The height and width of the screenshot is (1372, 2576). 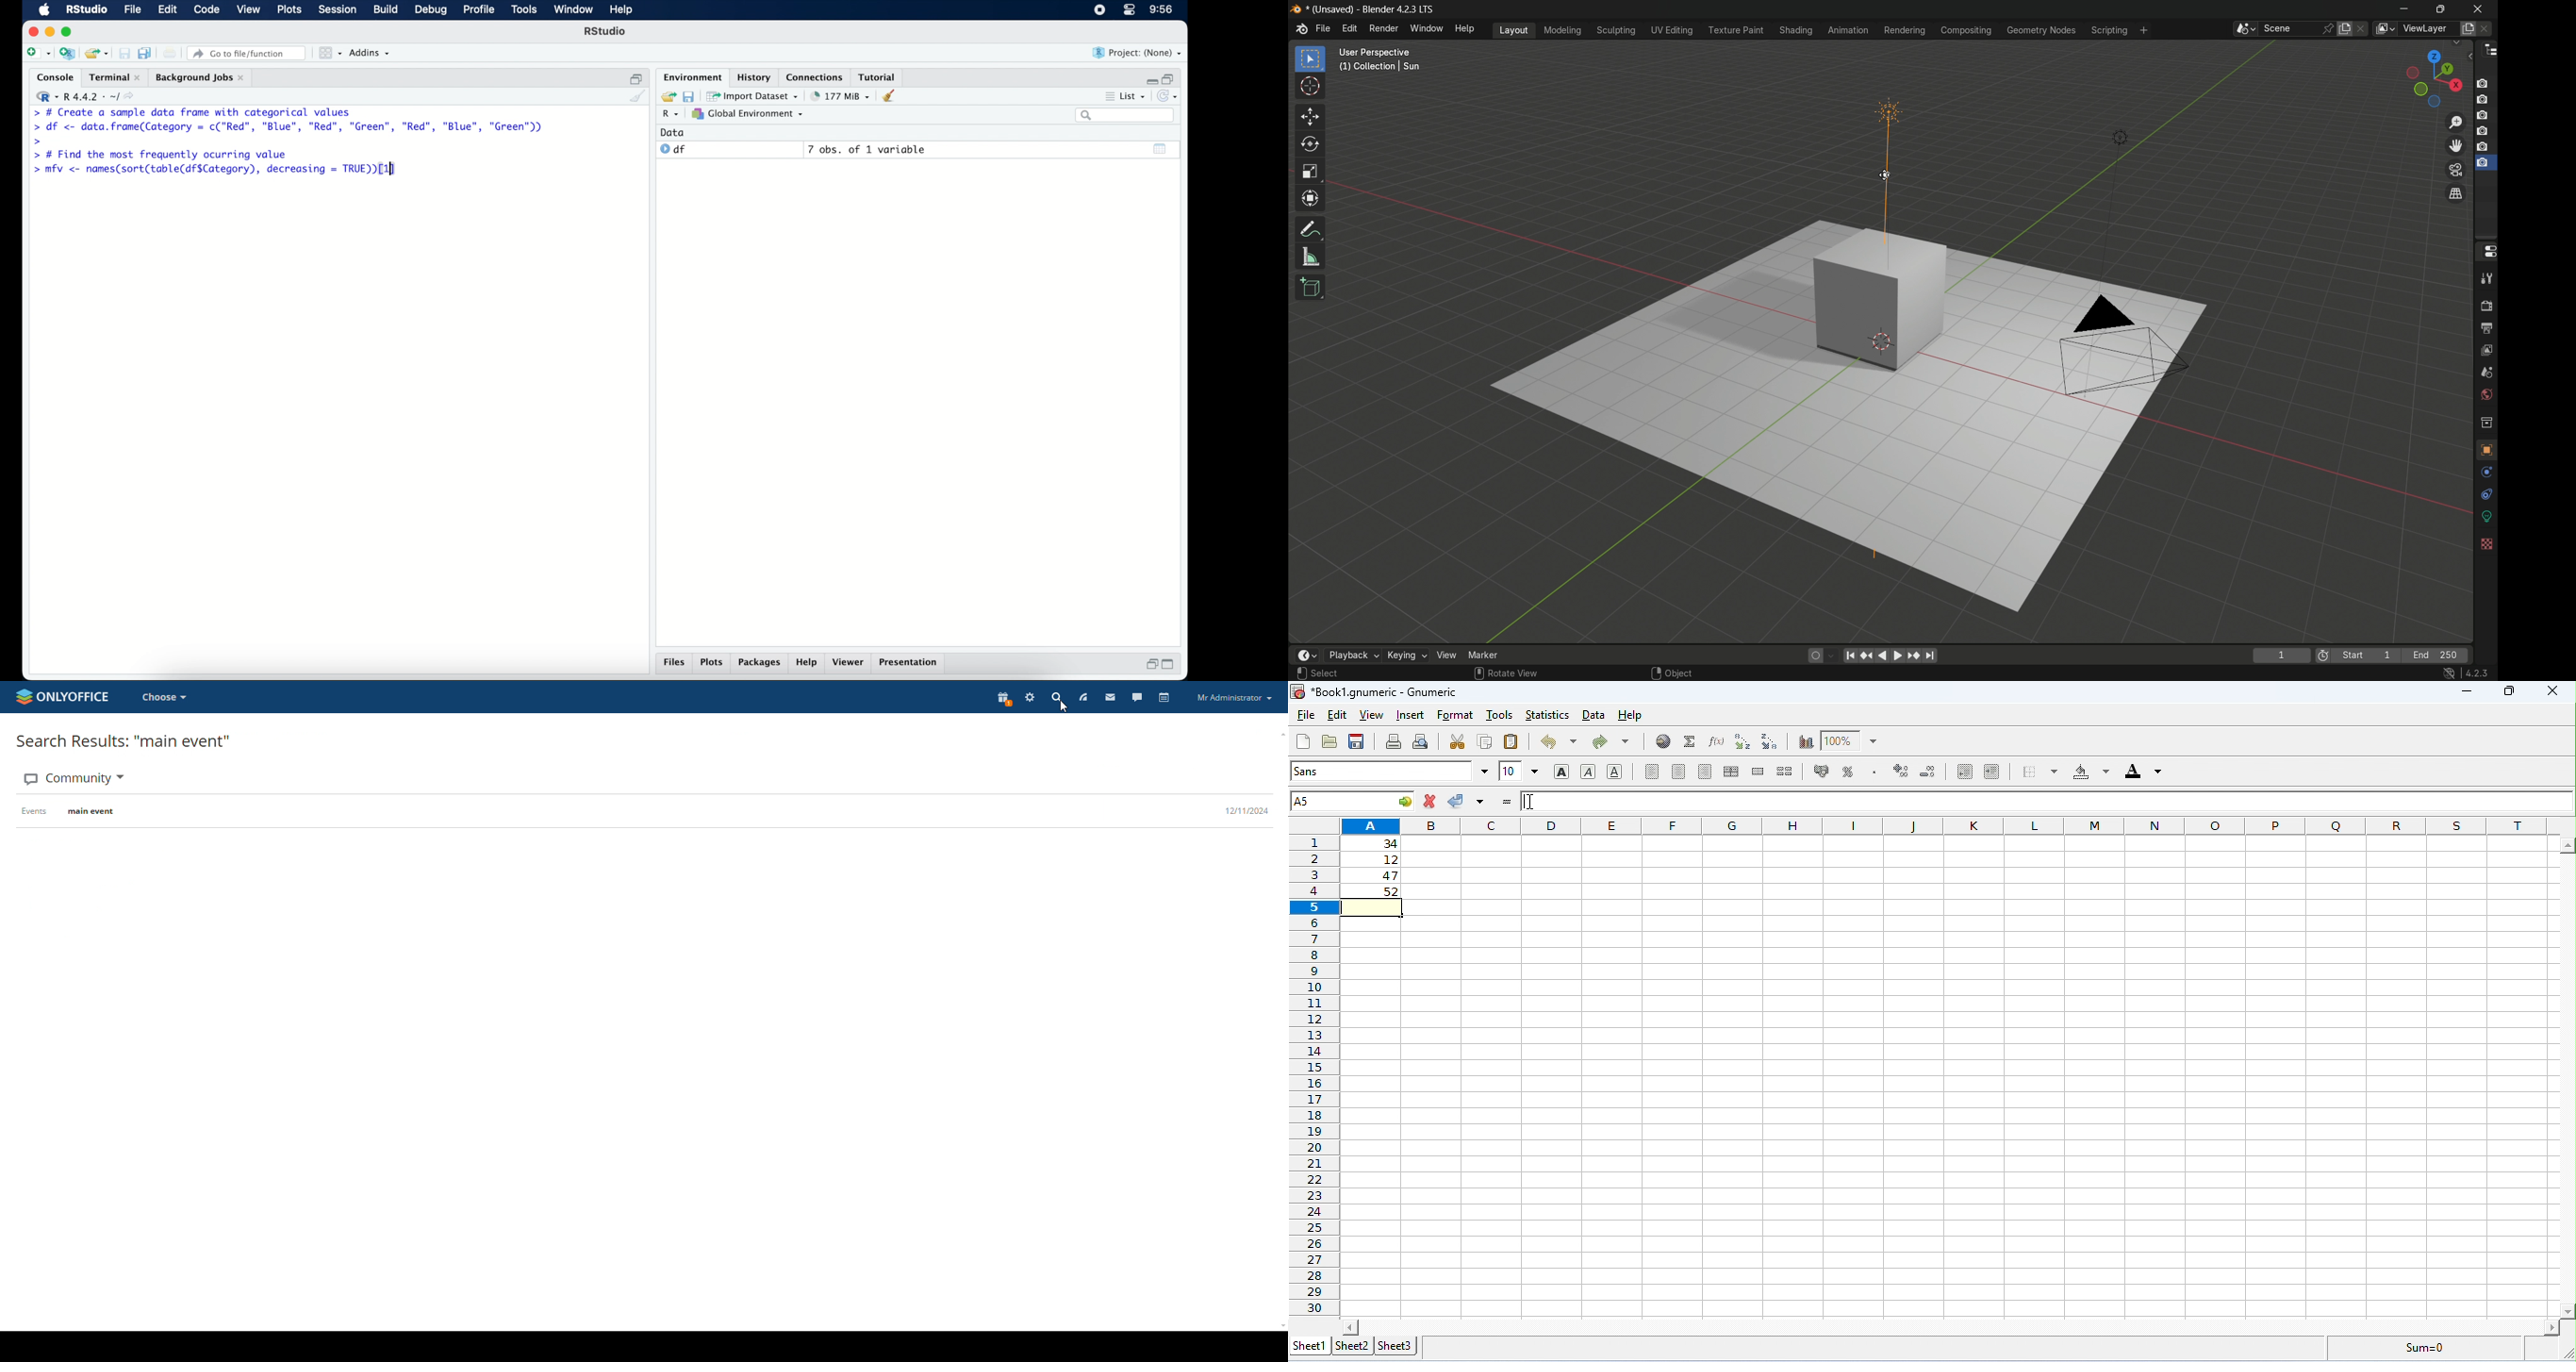 What do you see at coordinates (2567, 1069) in the screenshot?
I see `space for vertical scroll bar` at bounding box center [2567, 1069].